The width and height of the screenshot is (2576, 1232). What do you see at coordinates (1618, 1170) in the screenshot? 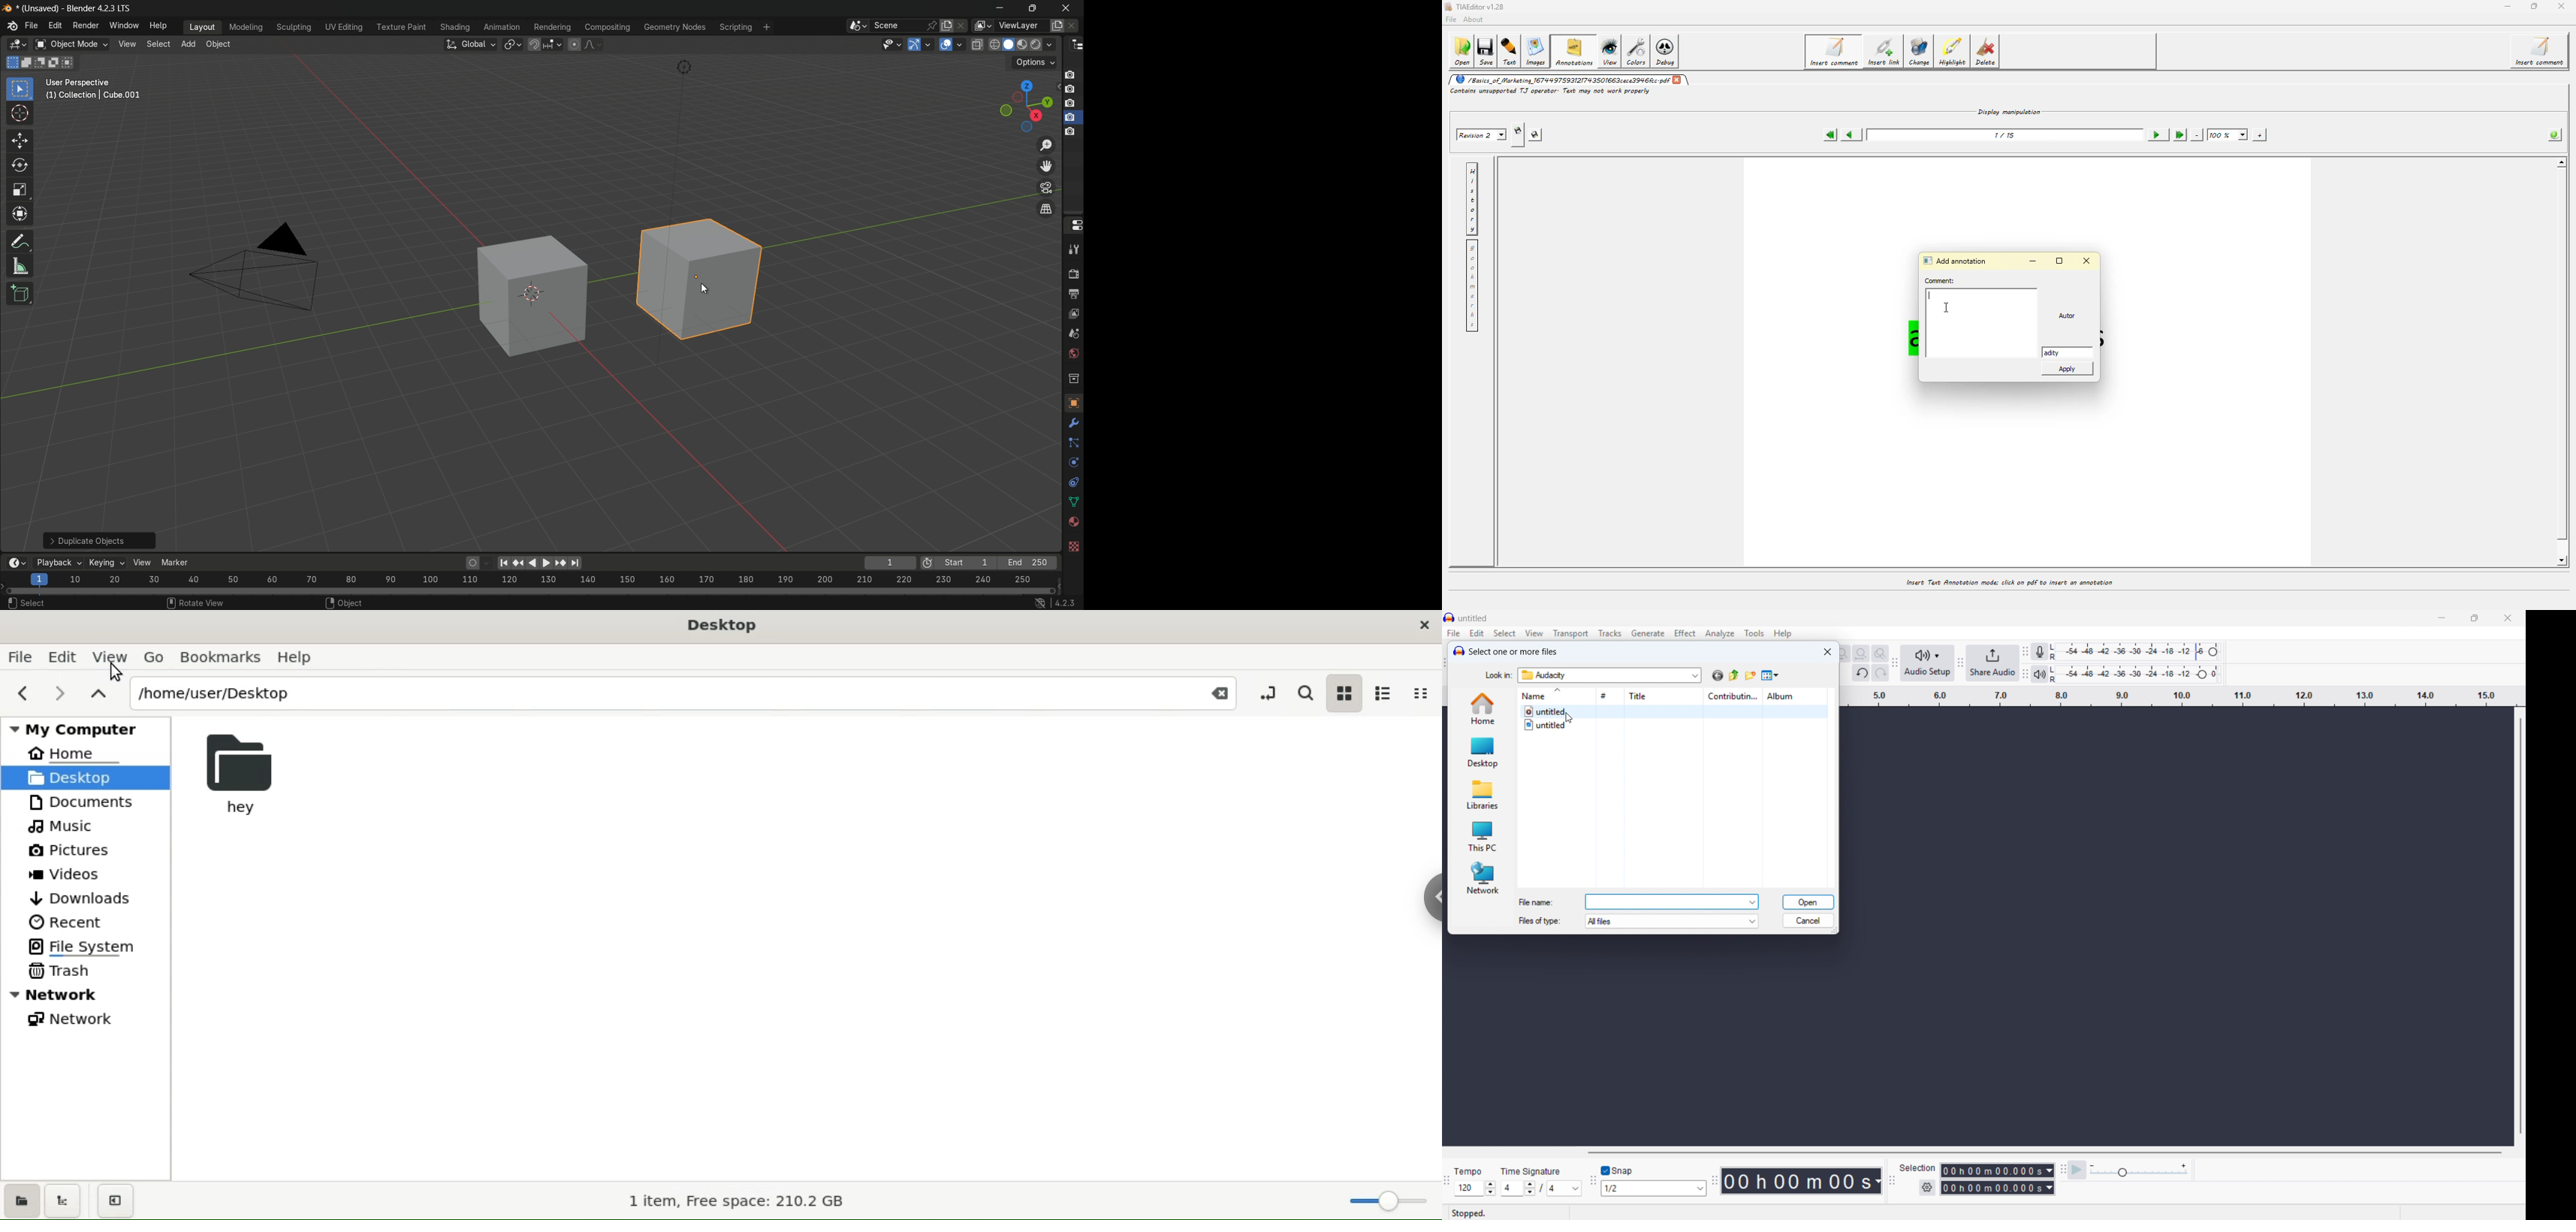
I see `Toggle snap ` at bounding box center [1618, 1170].